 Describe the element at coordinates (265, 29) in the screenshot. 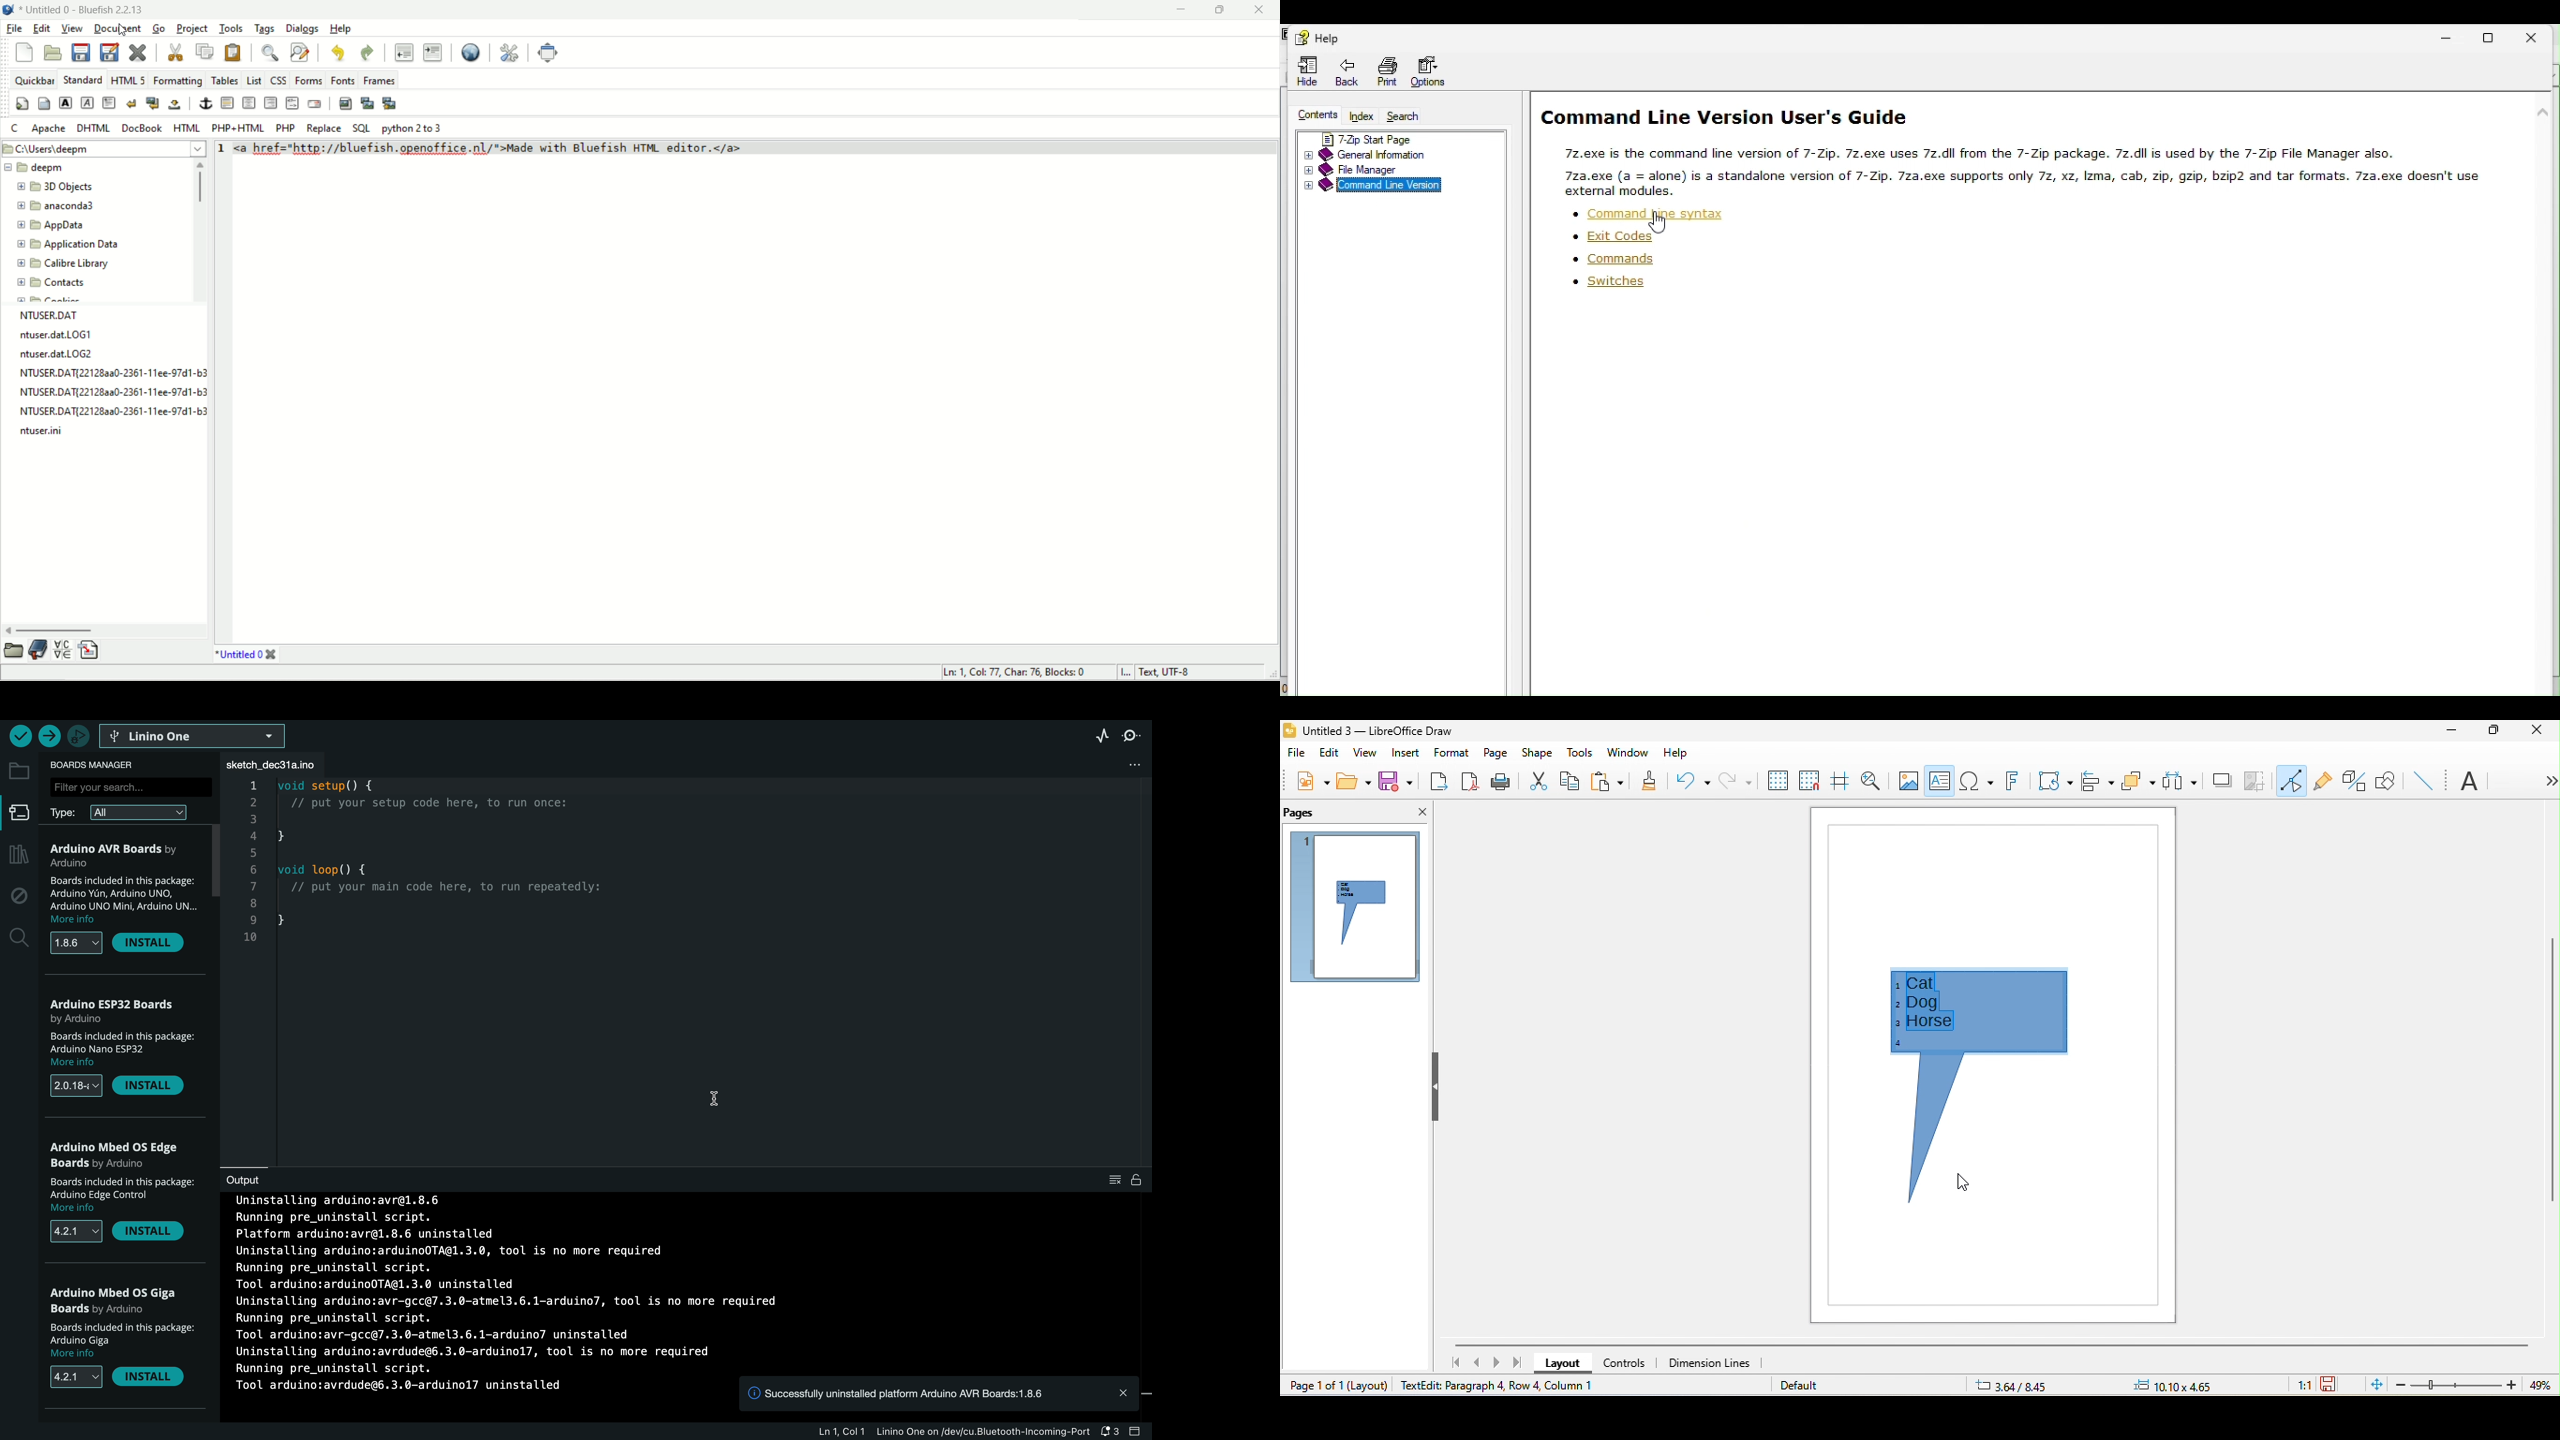

I see `tags` at that location.